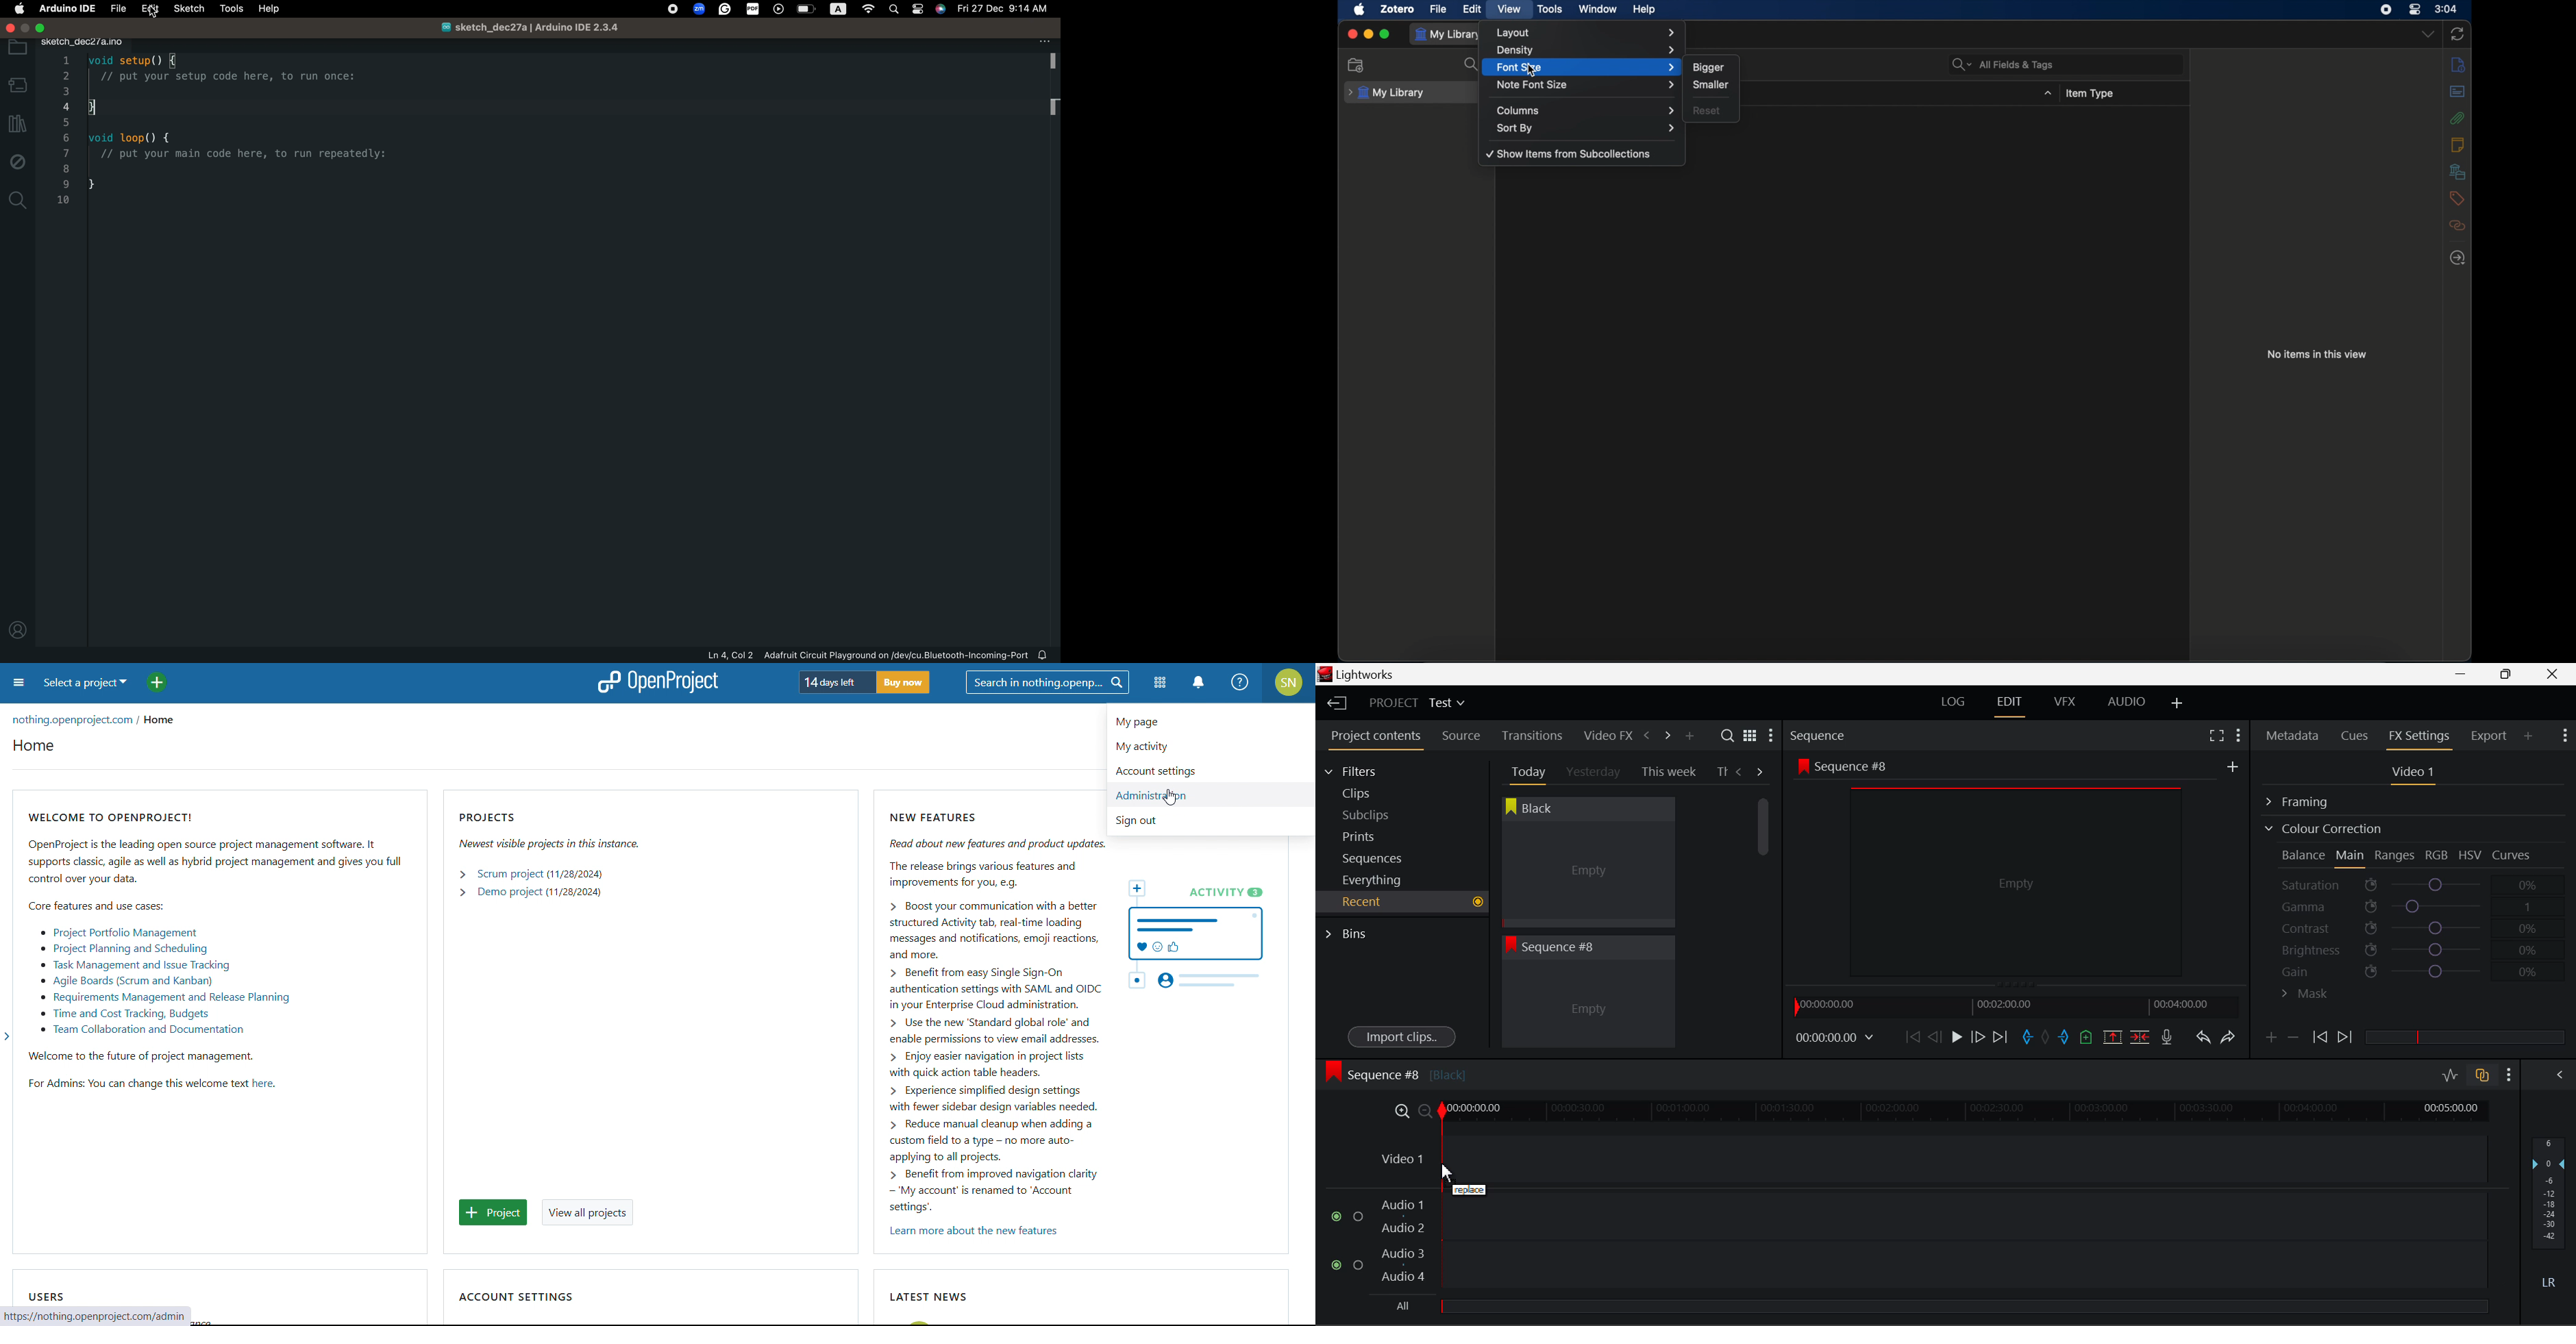  What do you see at coordinates (1689, 737) in the screenshot?
I see `Add Panel` at bounding box center [1689, 737].